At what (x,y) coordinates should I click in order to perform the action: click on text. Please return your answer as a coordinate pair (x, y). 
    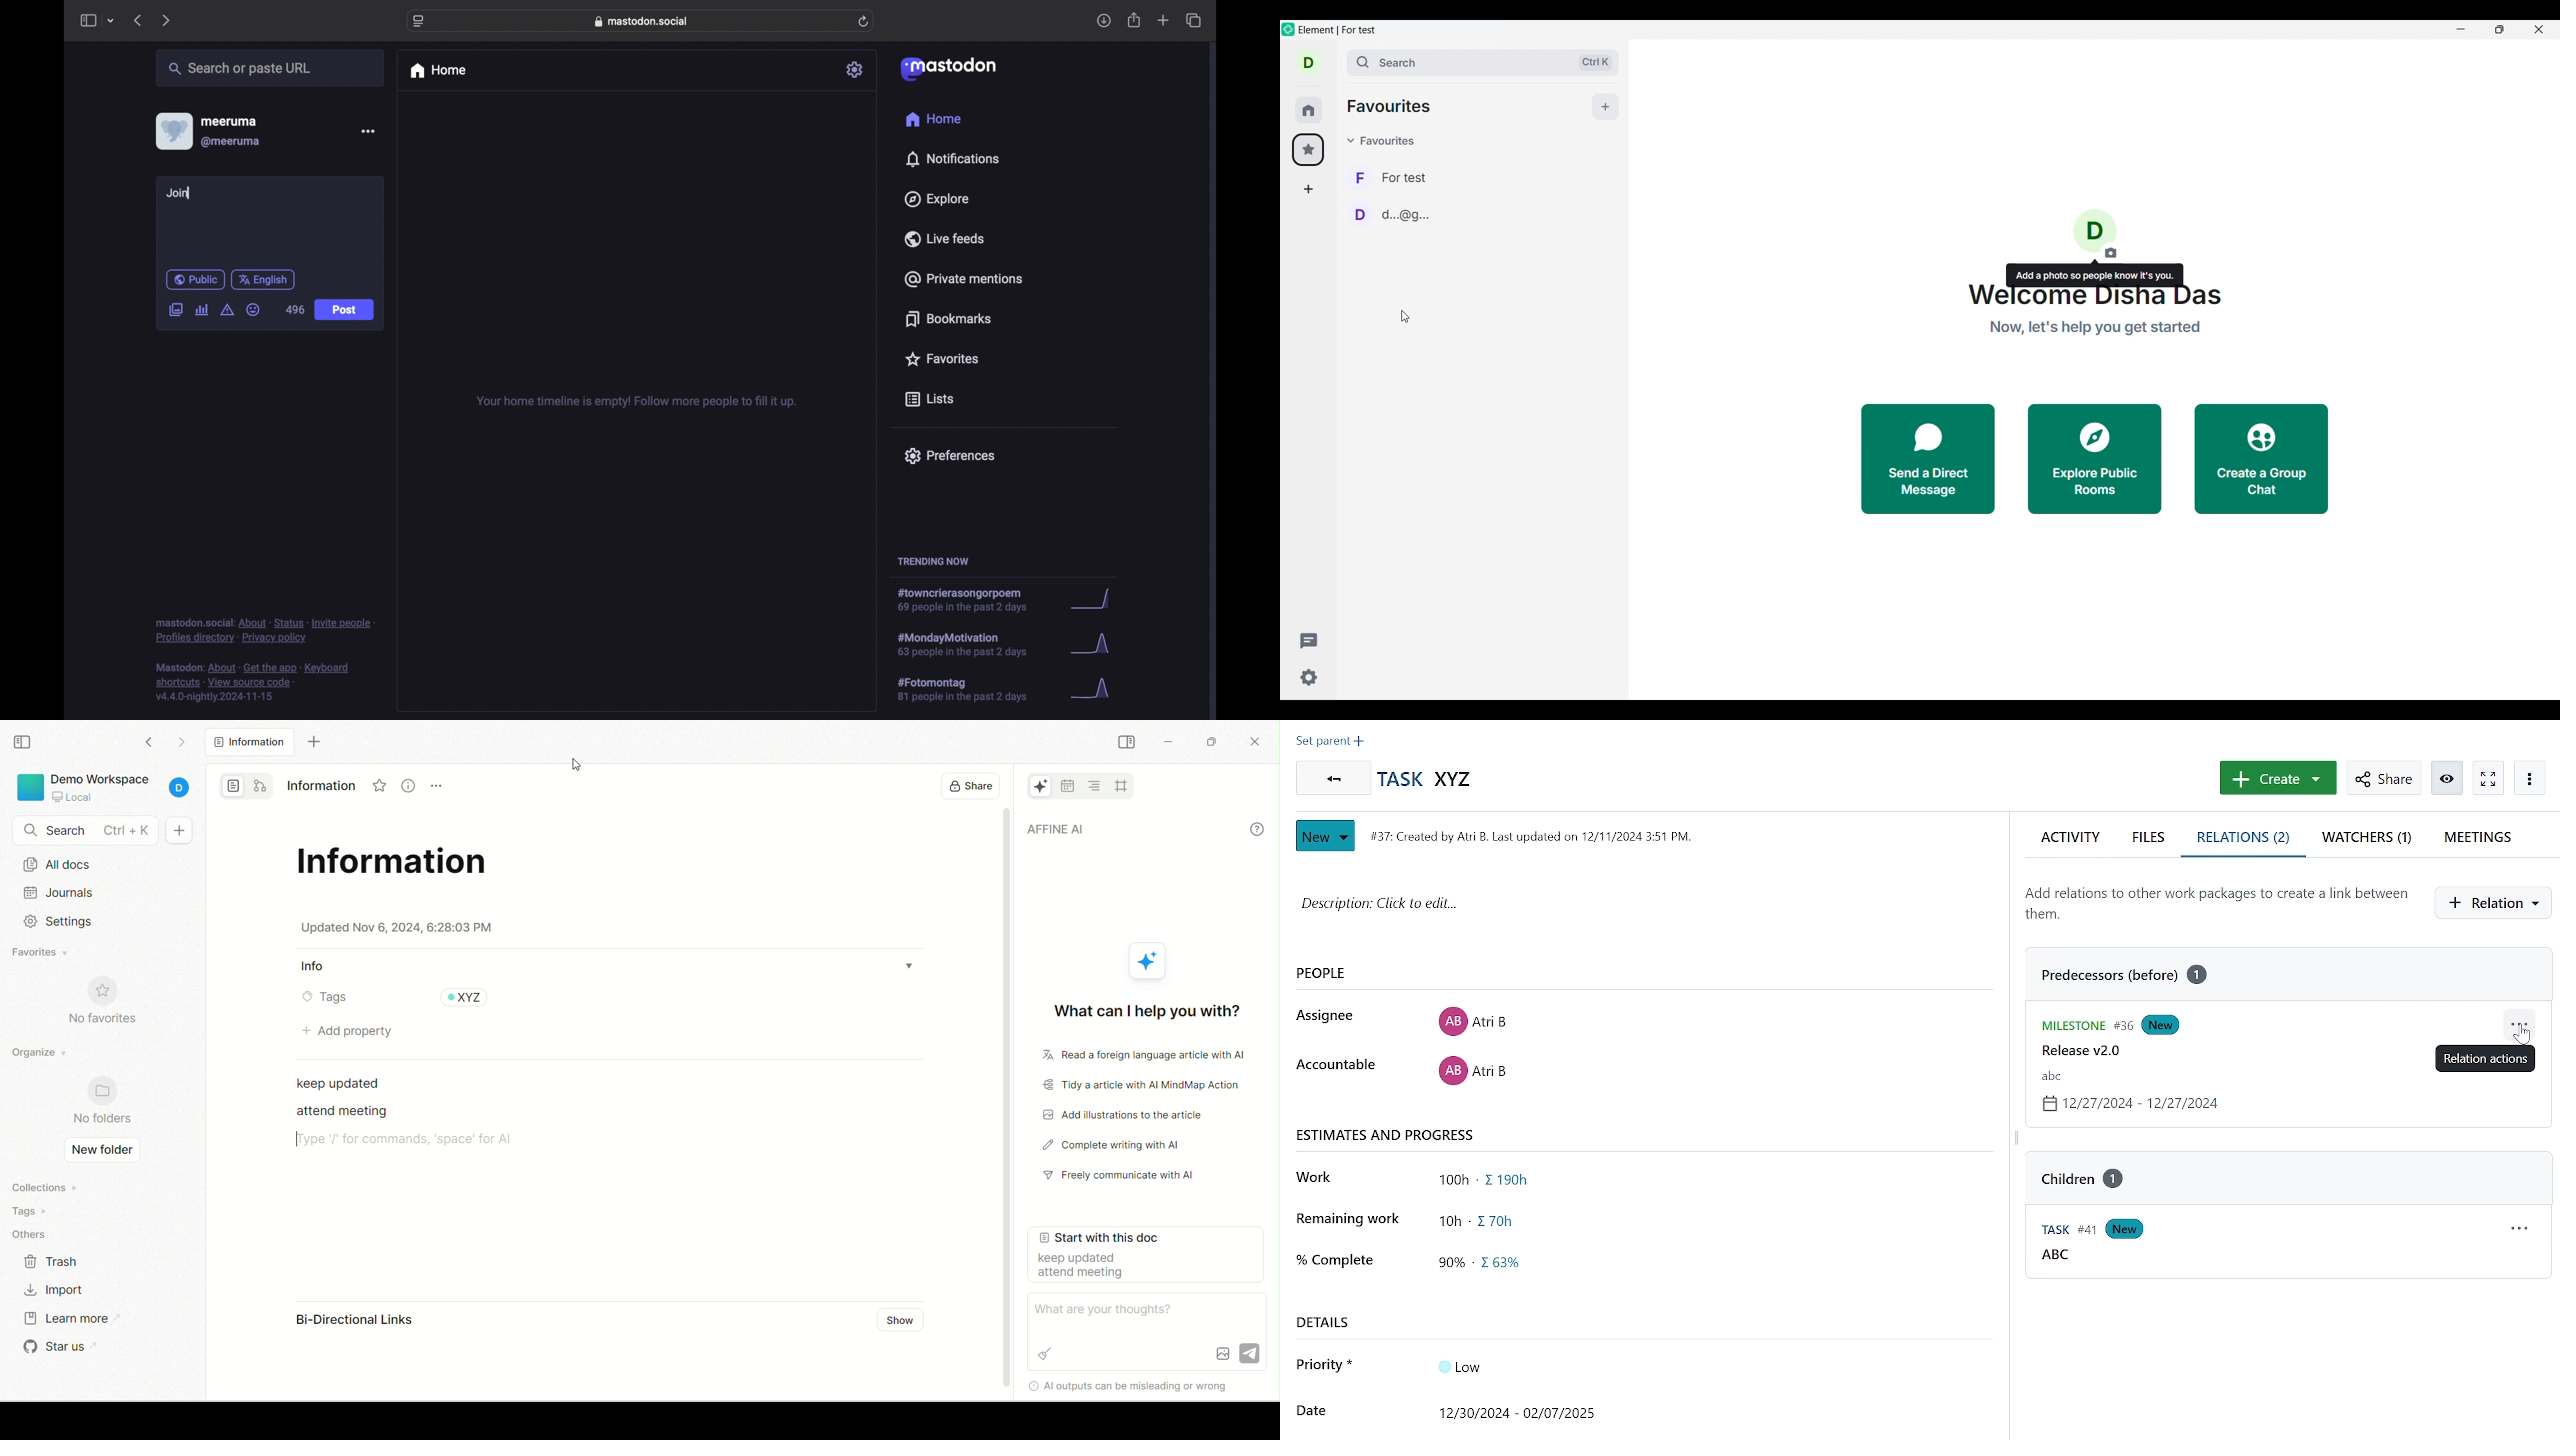
    Looking at the image, I should click on (345, 1082).